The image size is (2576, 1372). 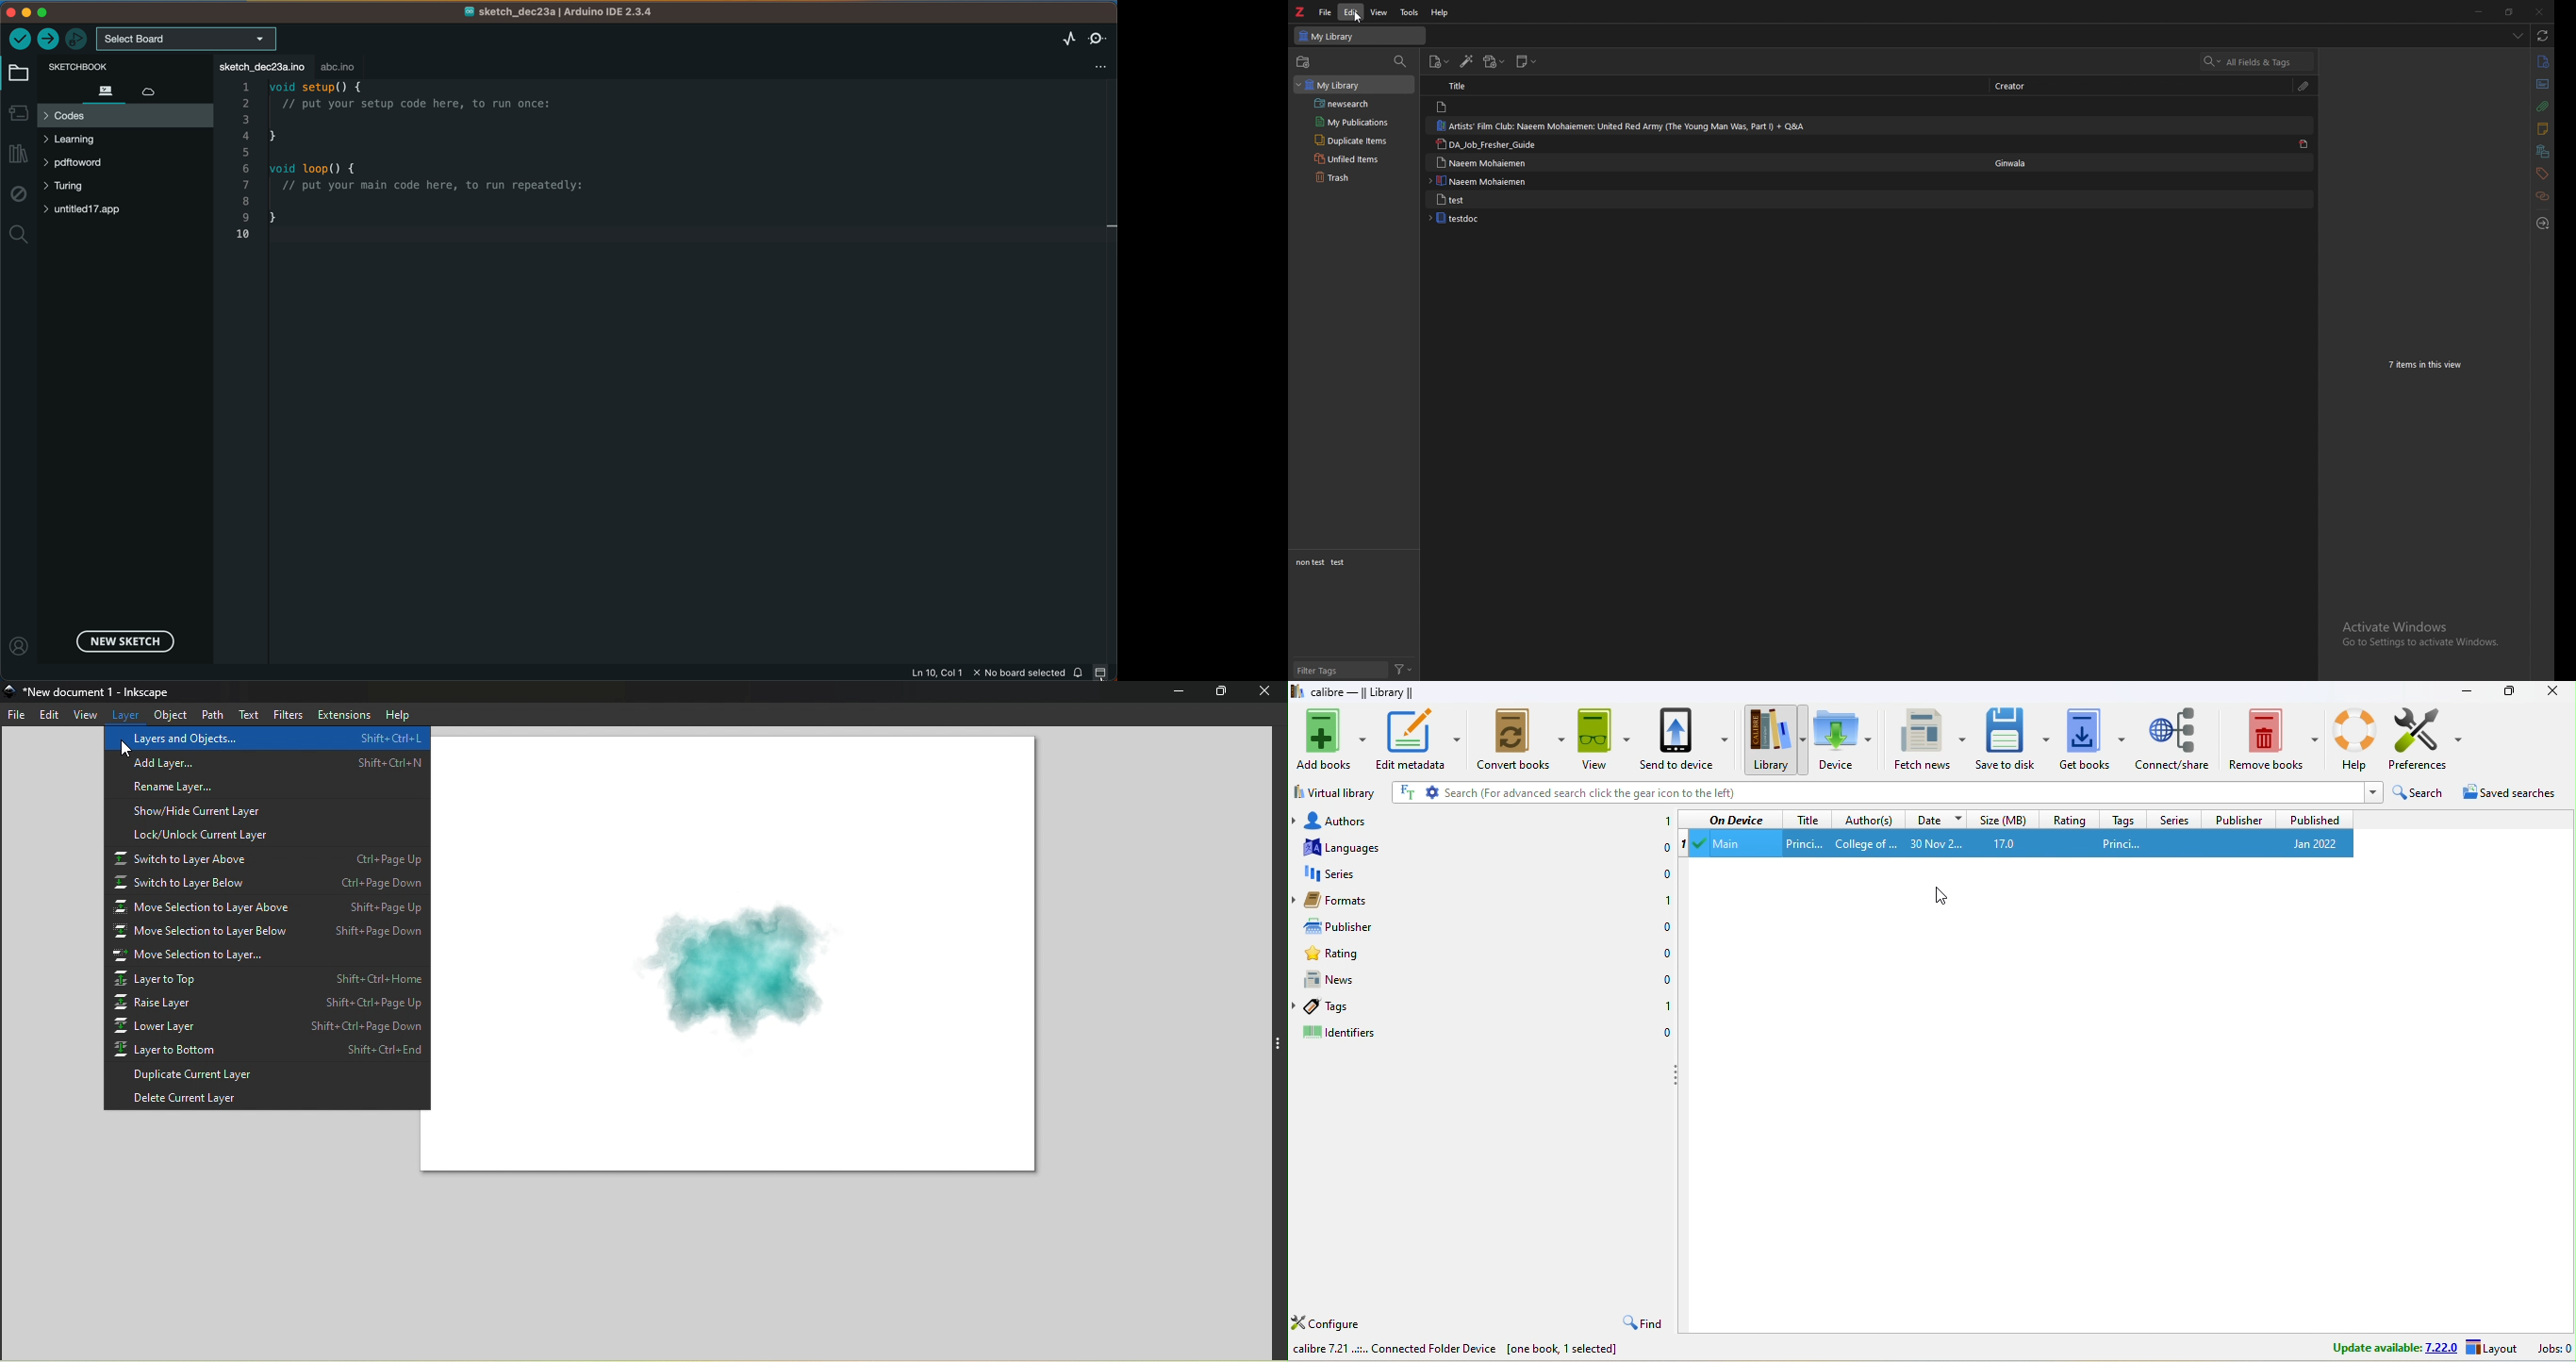 What do you see at coordinates (1527, 61) in the screenshot?
I see `new note` at bounding box center [1527, 61].